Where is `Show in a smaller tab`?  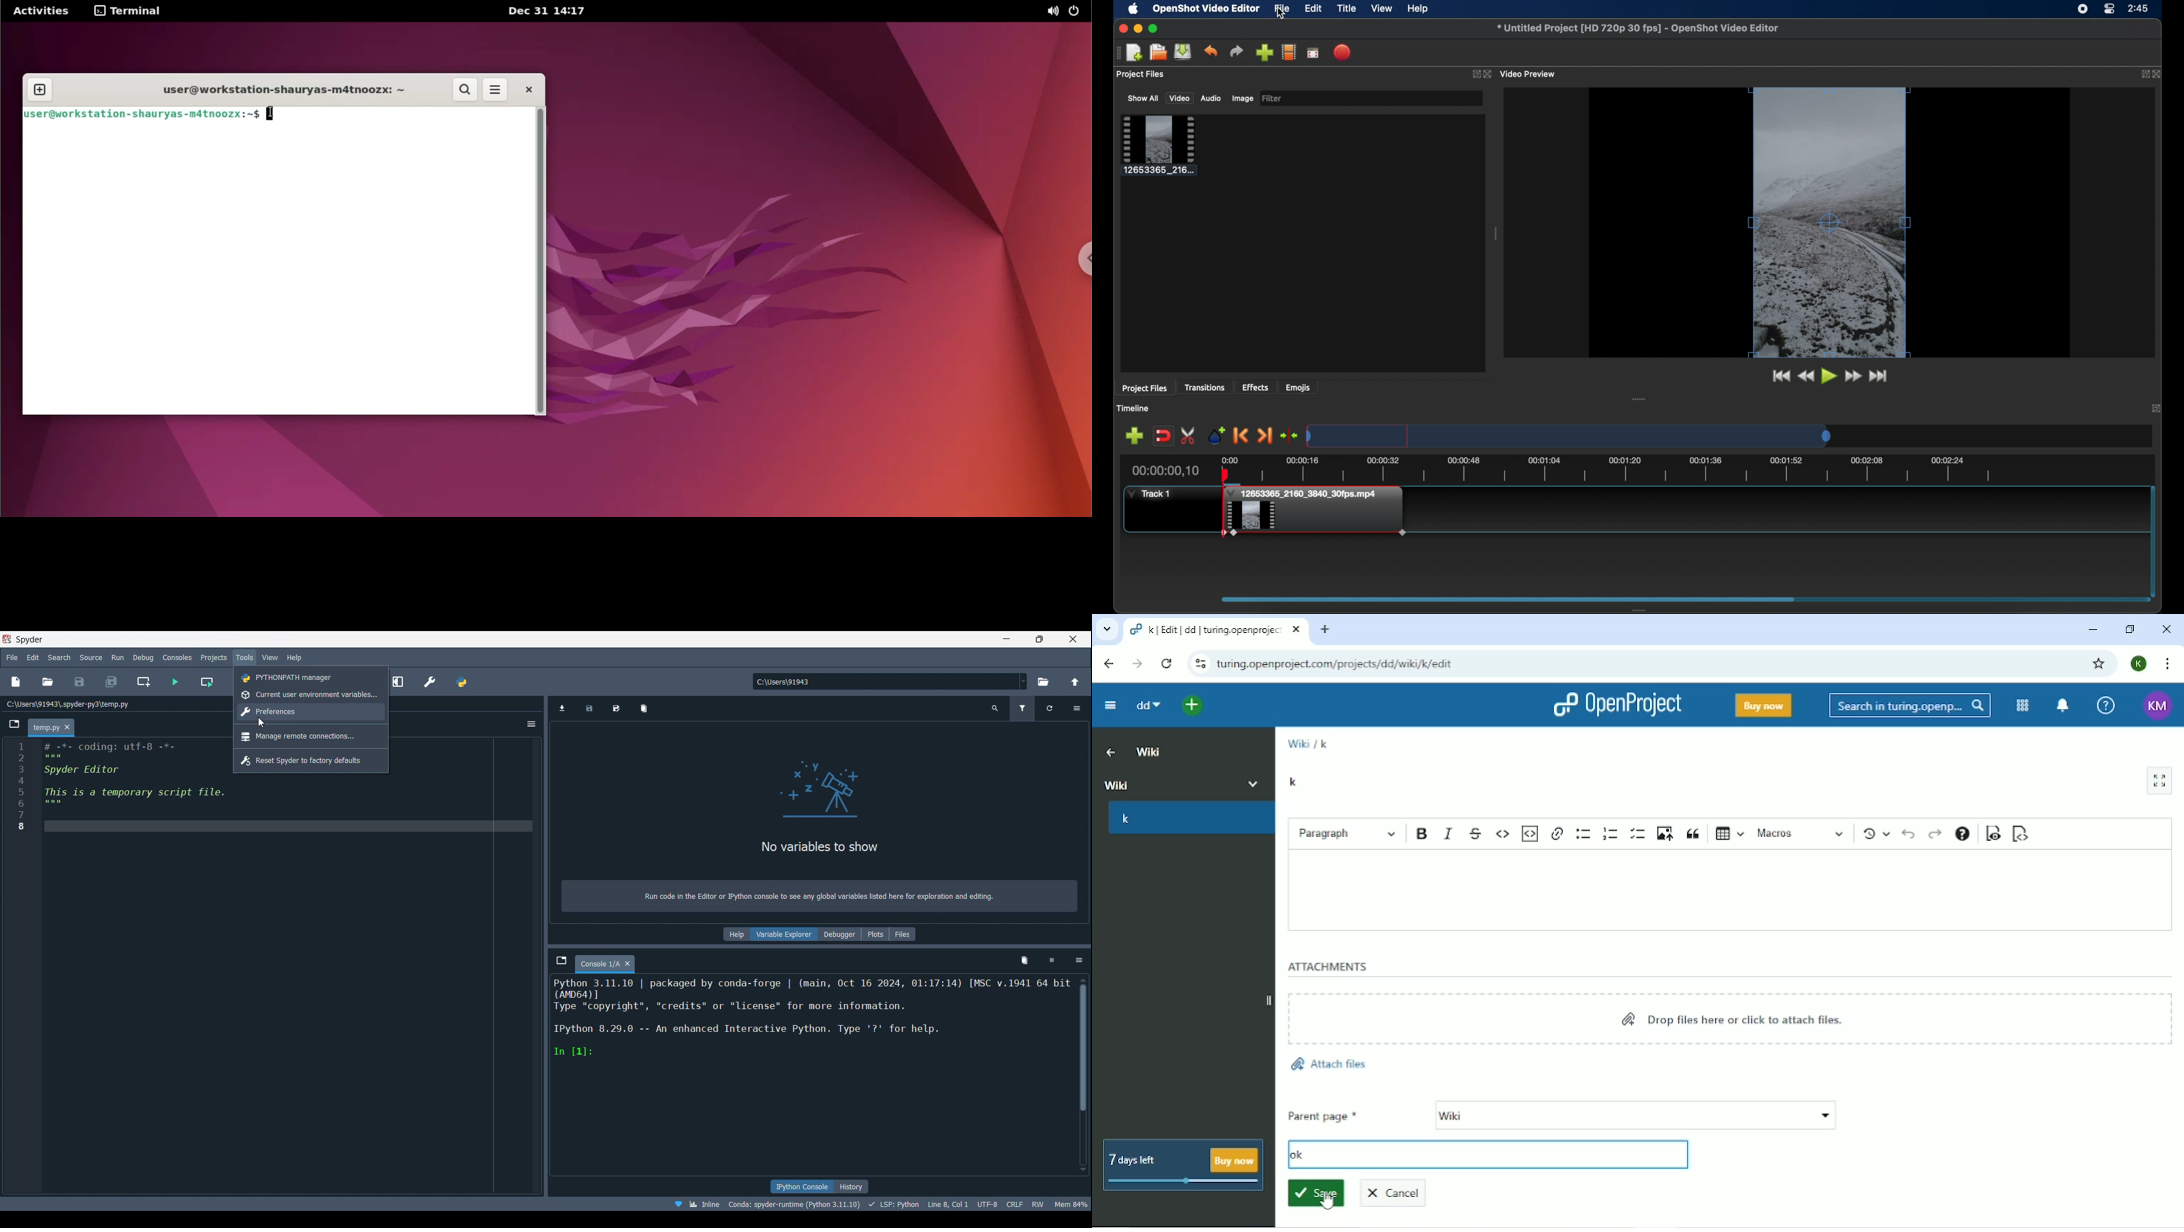
Show in a smaller tab is located at coordinates (1040, 640).